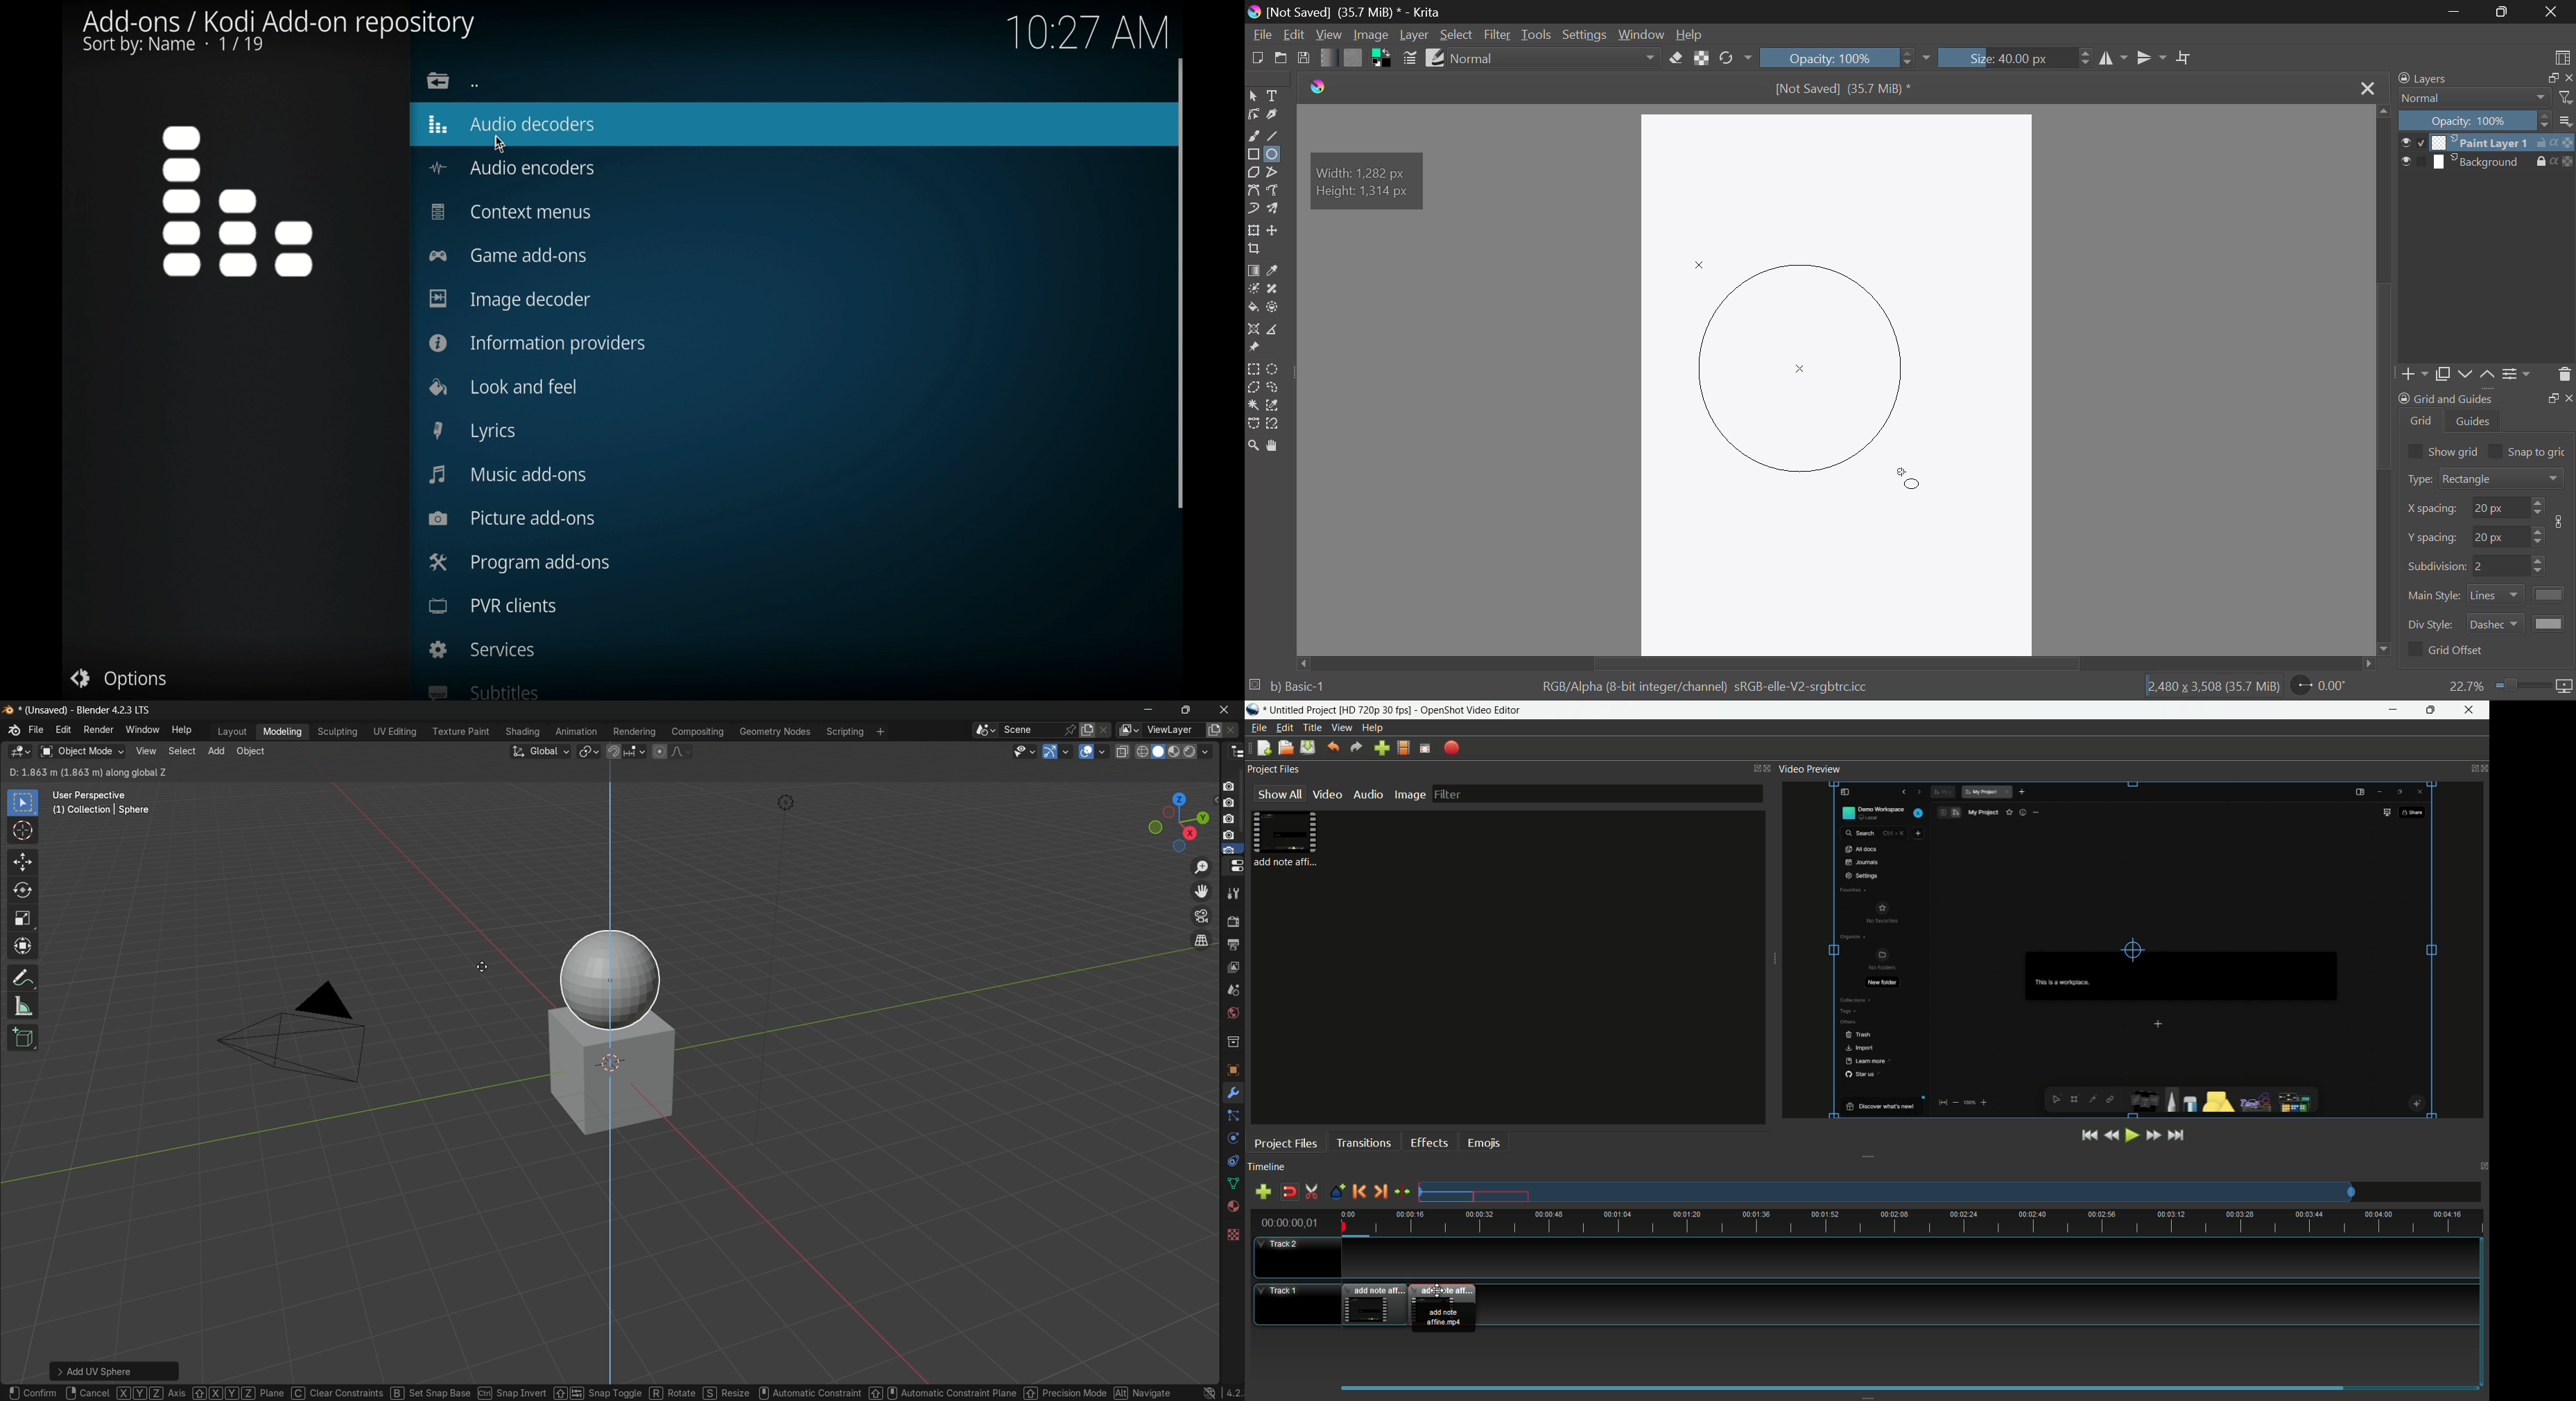 The height and width of the screenshot is (1428, 2576). Describe the element at coordinates (659, 751) in the screenshot. I see `proportional editing object` at that location.